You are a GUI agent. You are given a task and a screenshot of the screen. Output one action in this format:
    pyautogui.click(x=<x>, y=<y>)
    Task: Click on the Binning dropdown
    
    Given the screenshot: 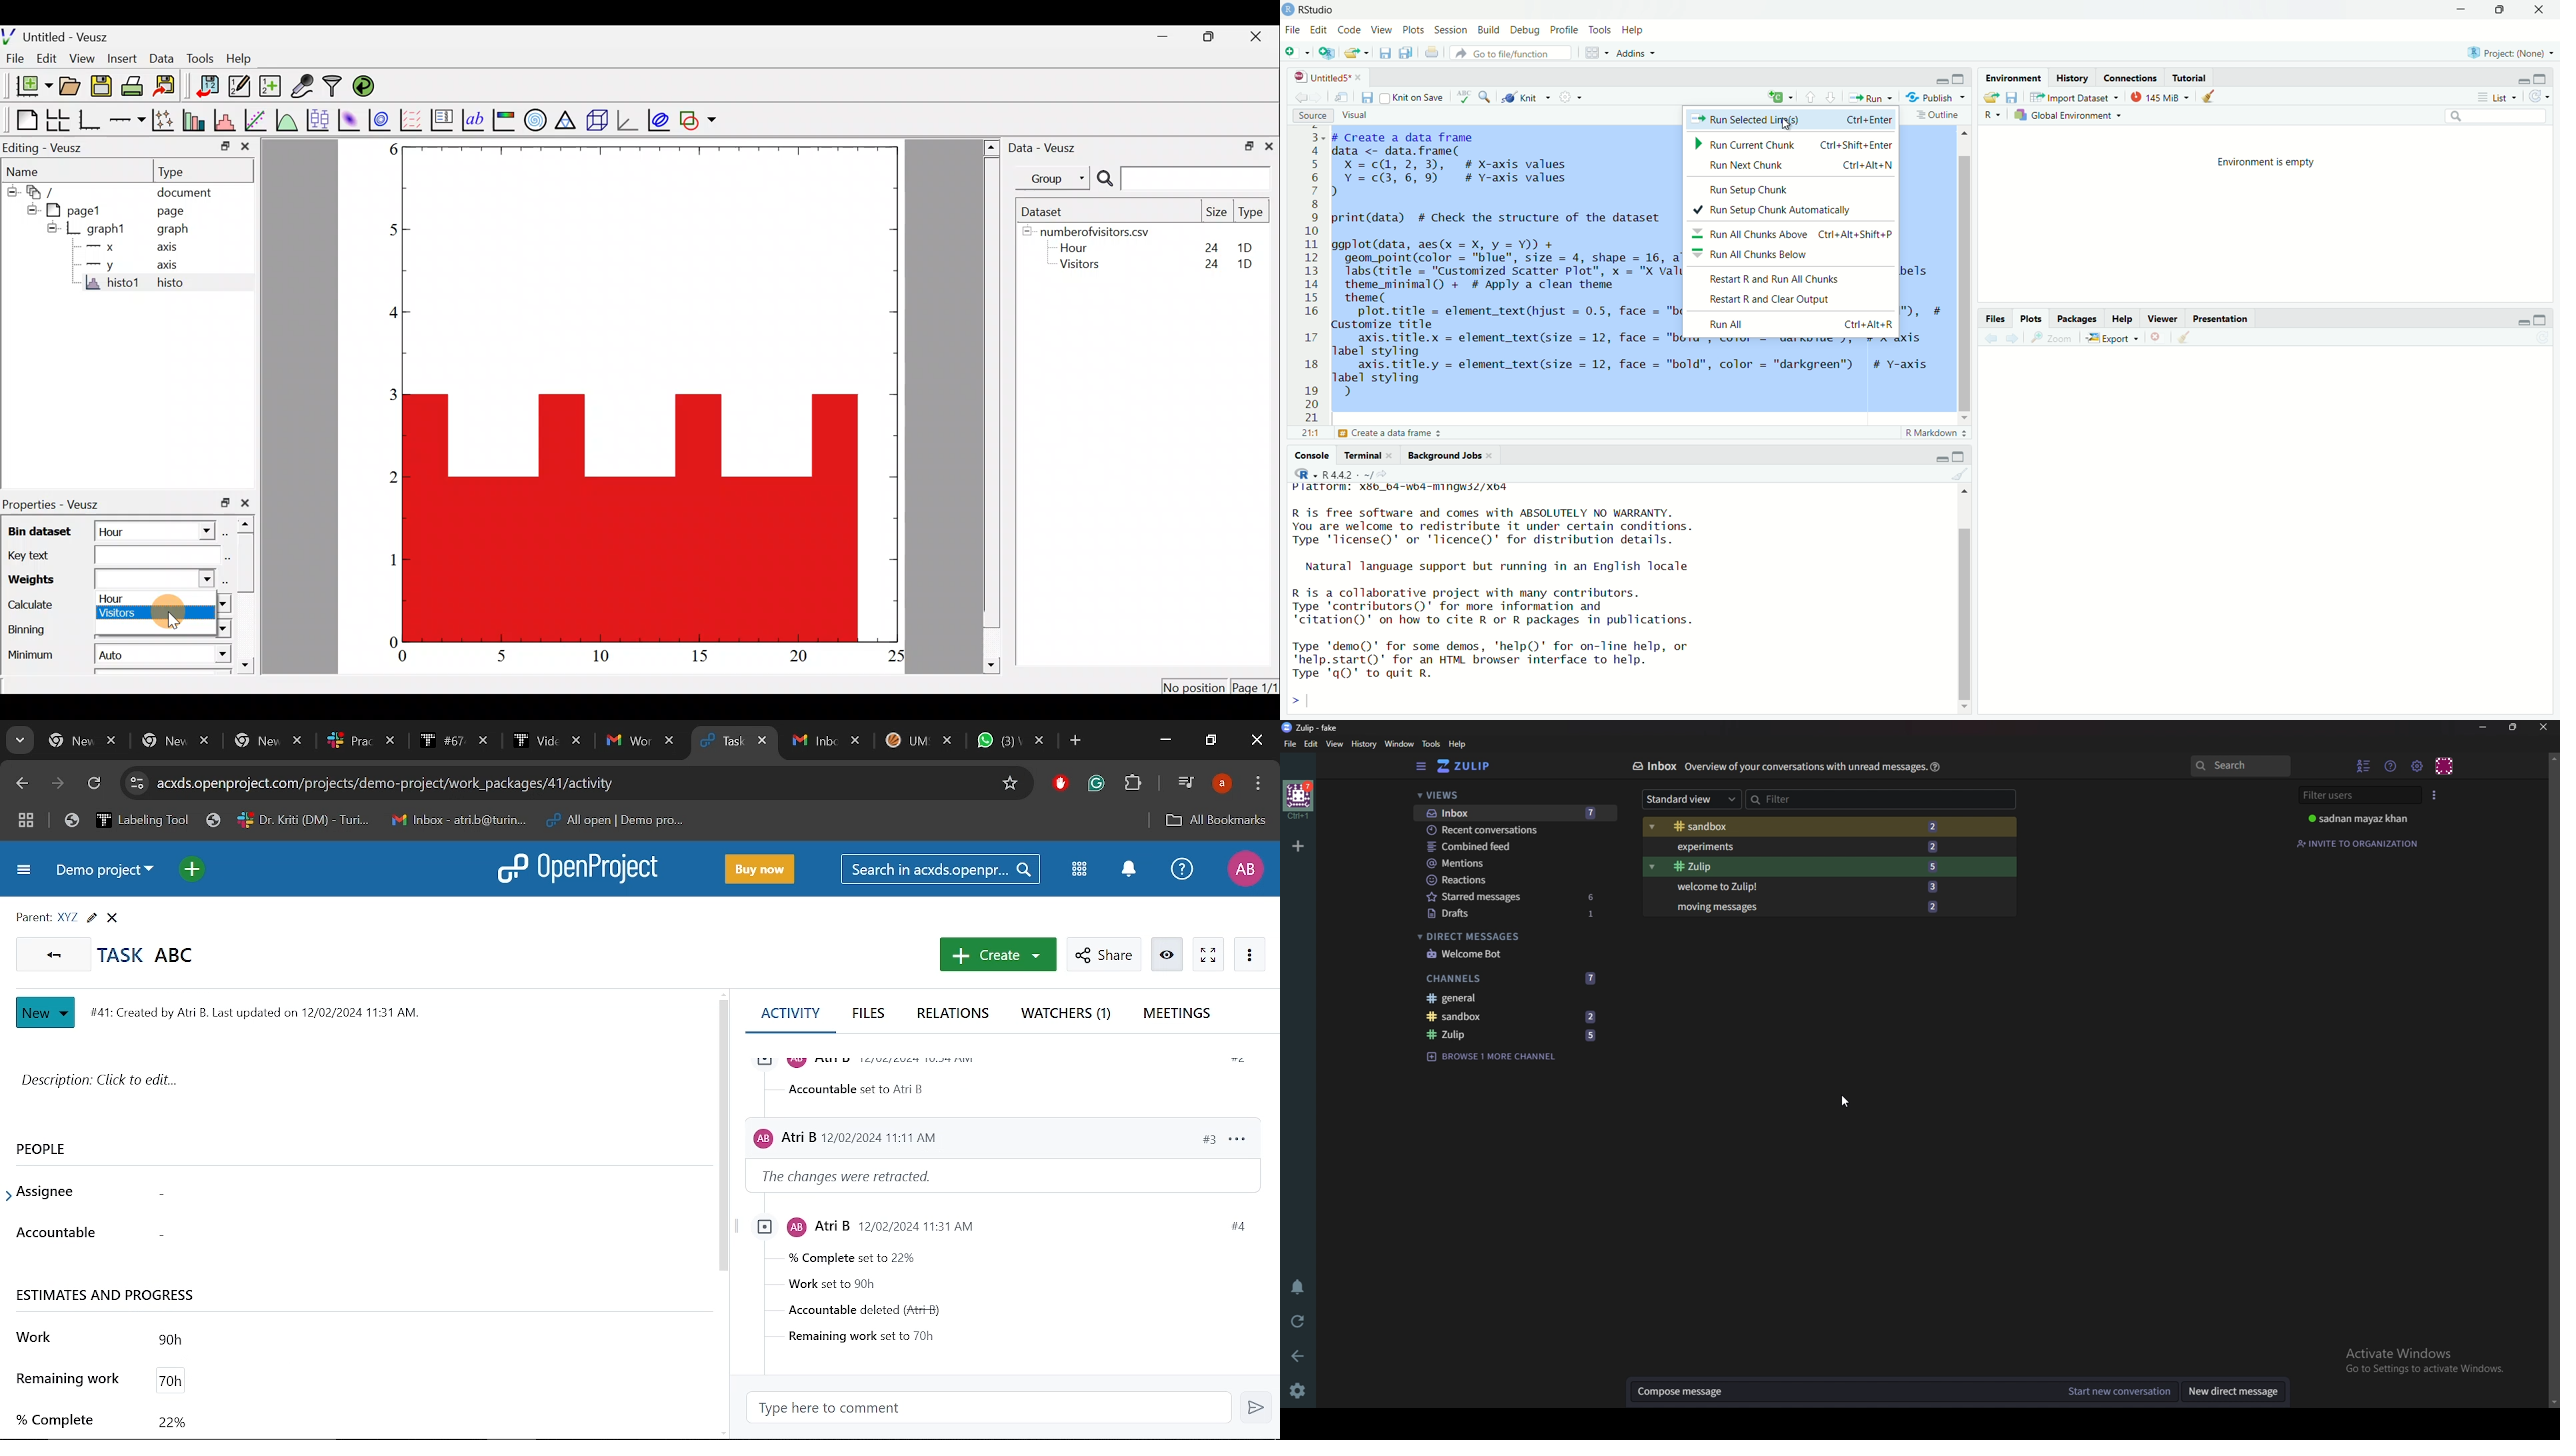 What is the action you would take?
    pyautogui.click(x=219, y=631)
    